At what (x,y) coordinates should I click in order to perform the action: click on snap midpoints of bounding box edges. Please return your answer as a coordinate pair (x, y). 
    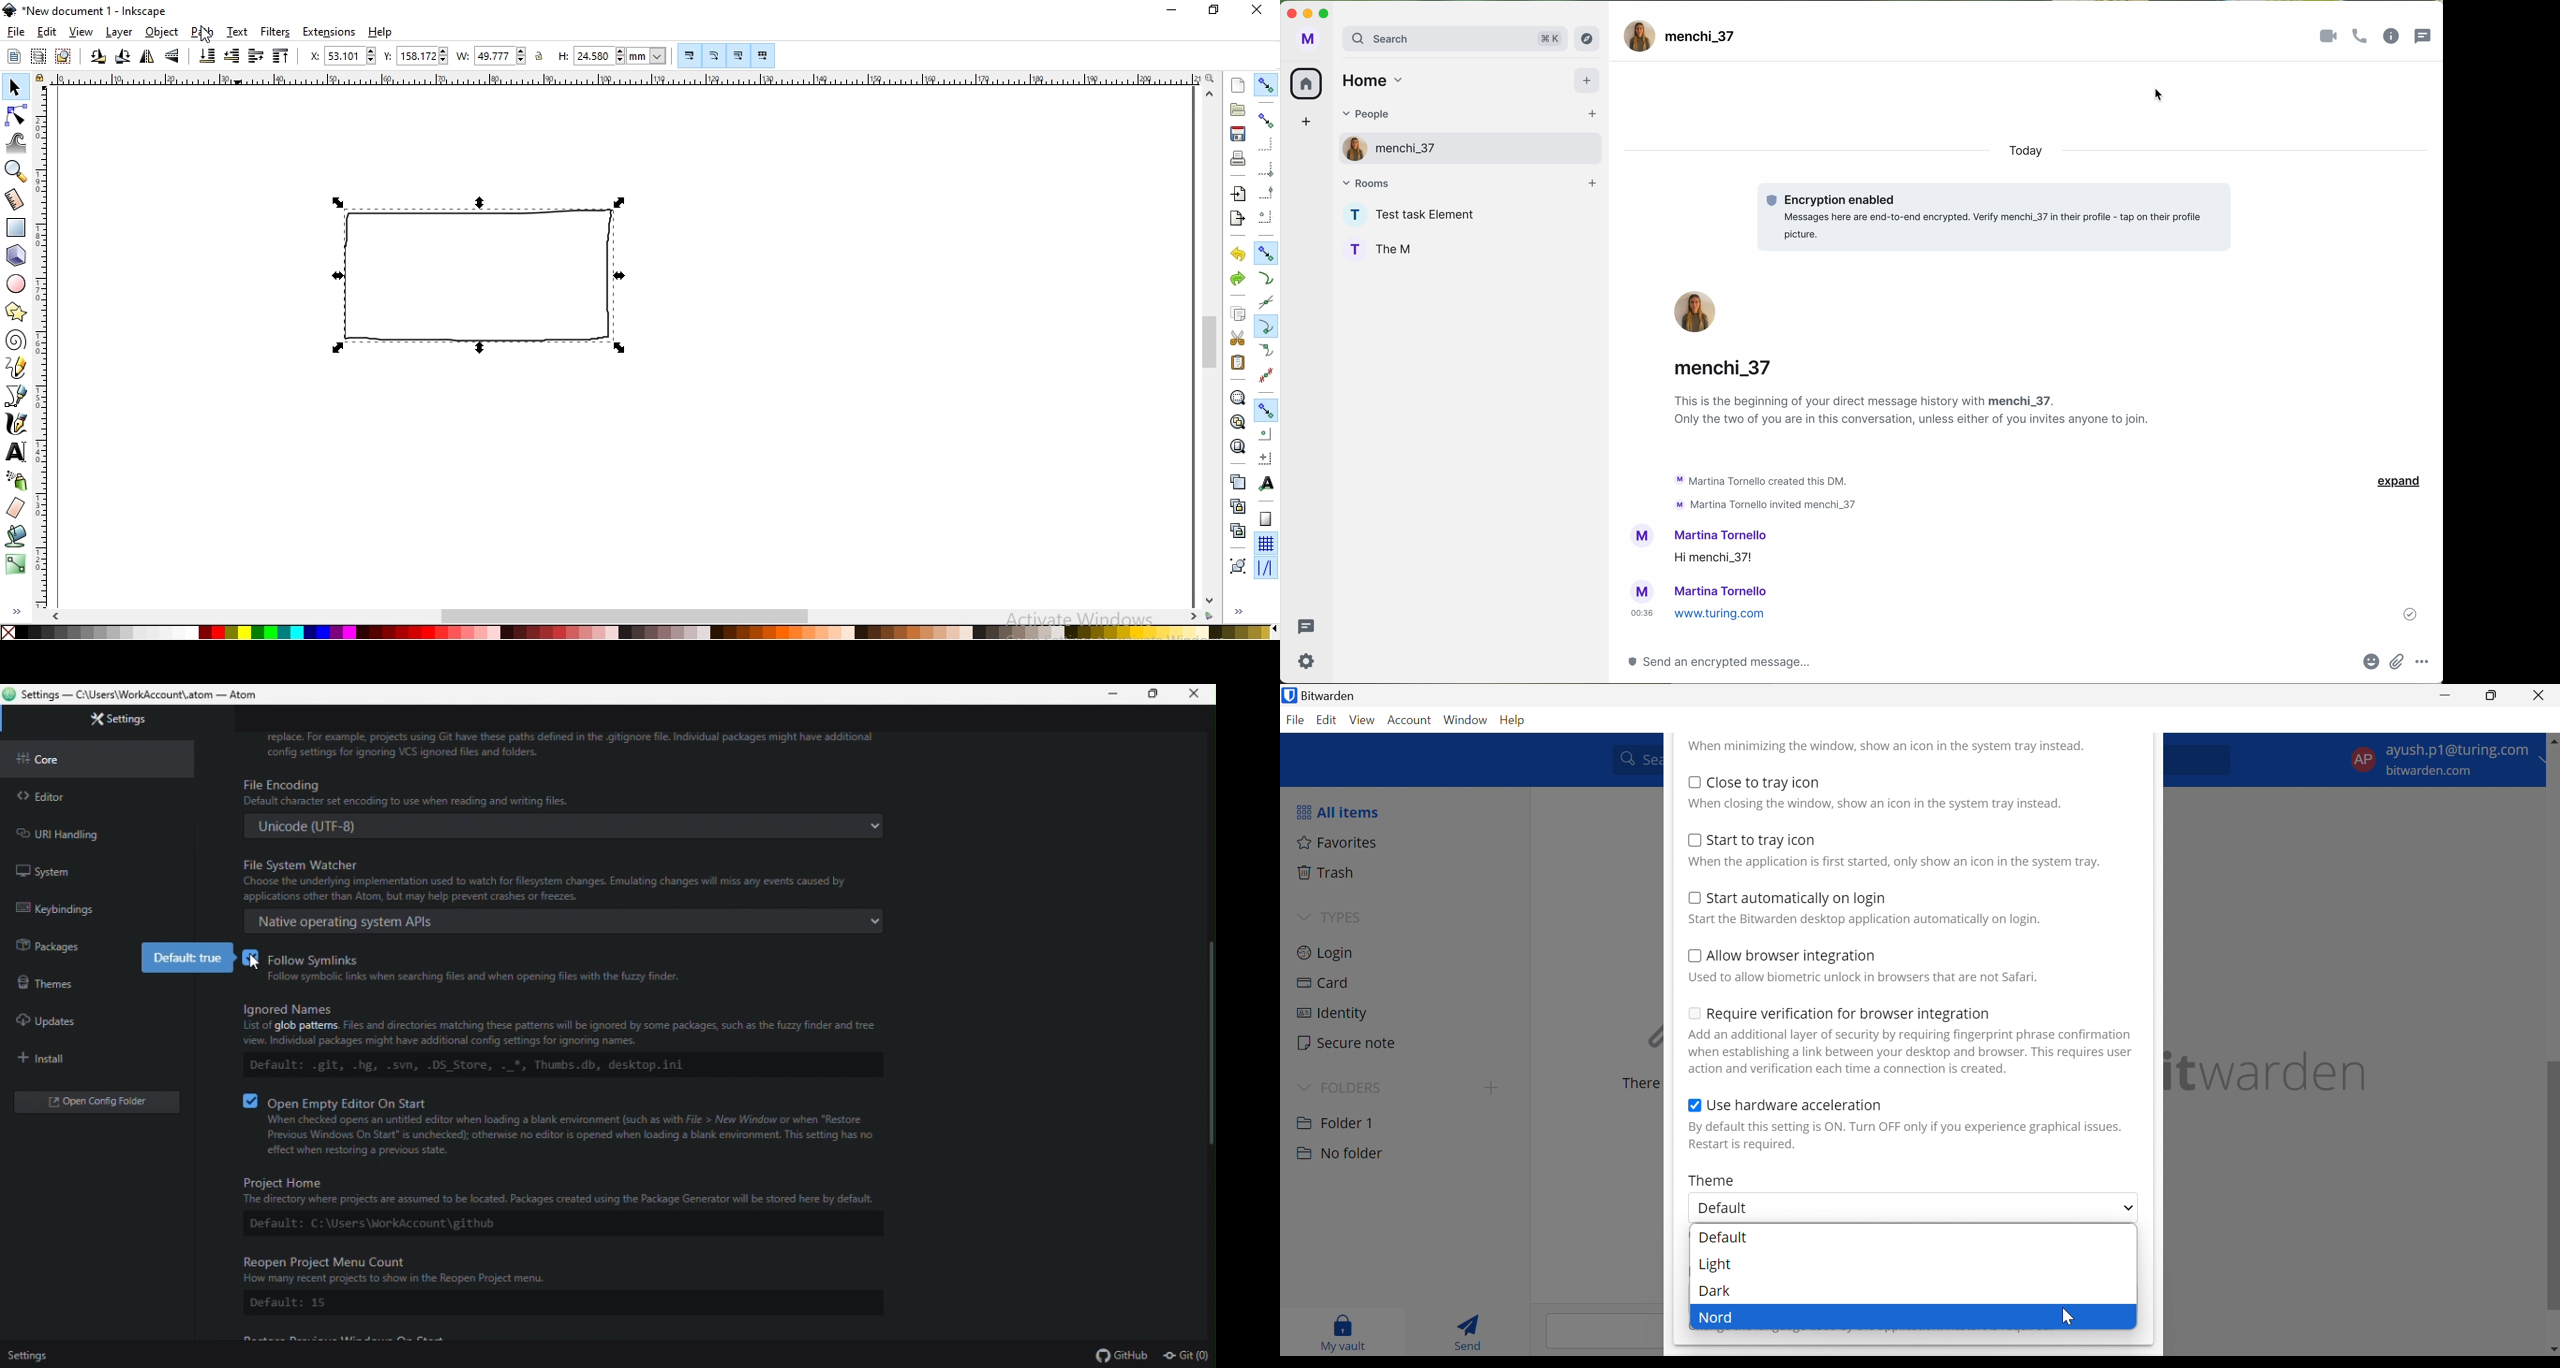
    Looking at the image, I should click on (1267, 191).